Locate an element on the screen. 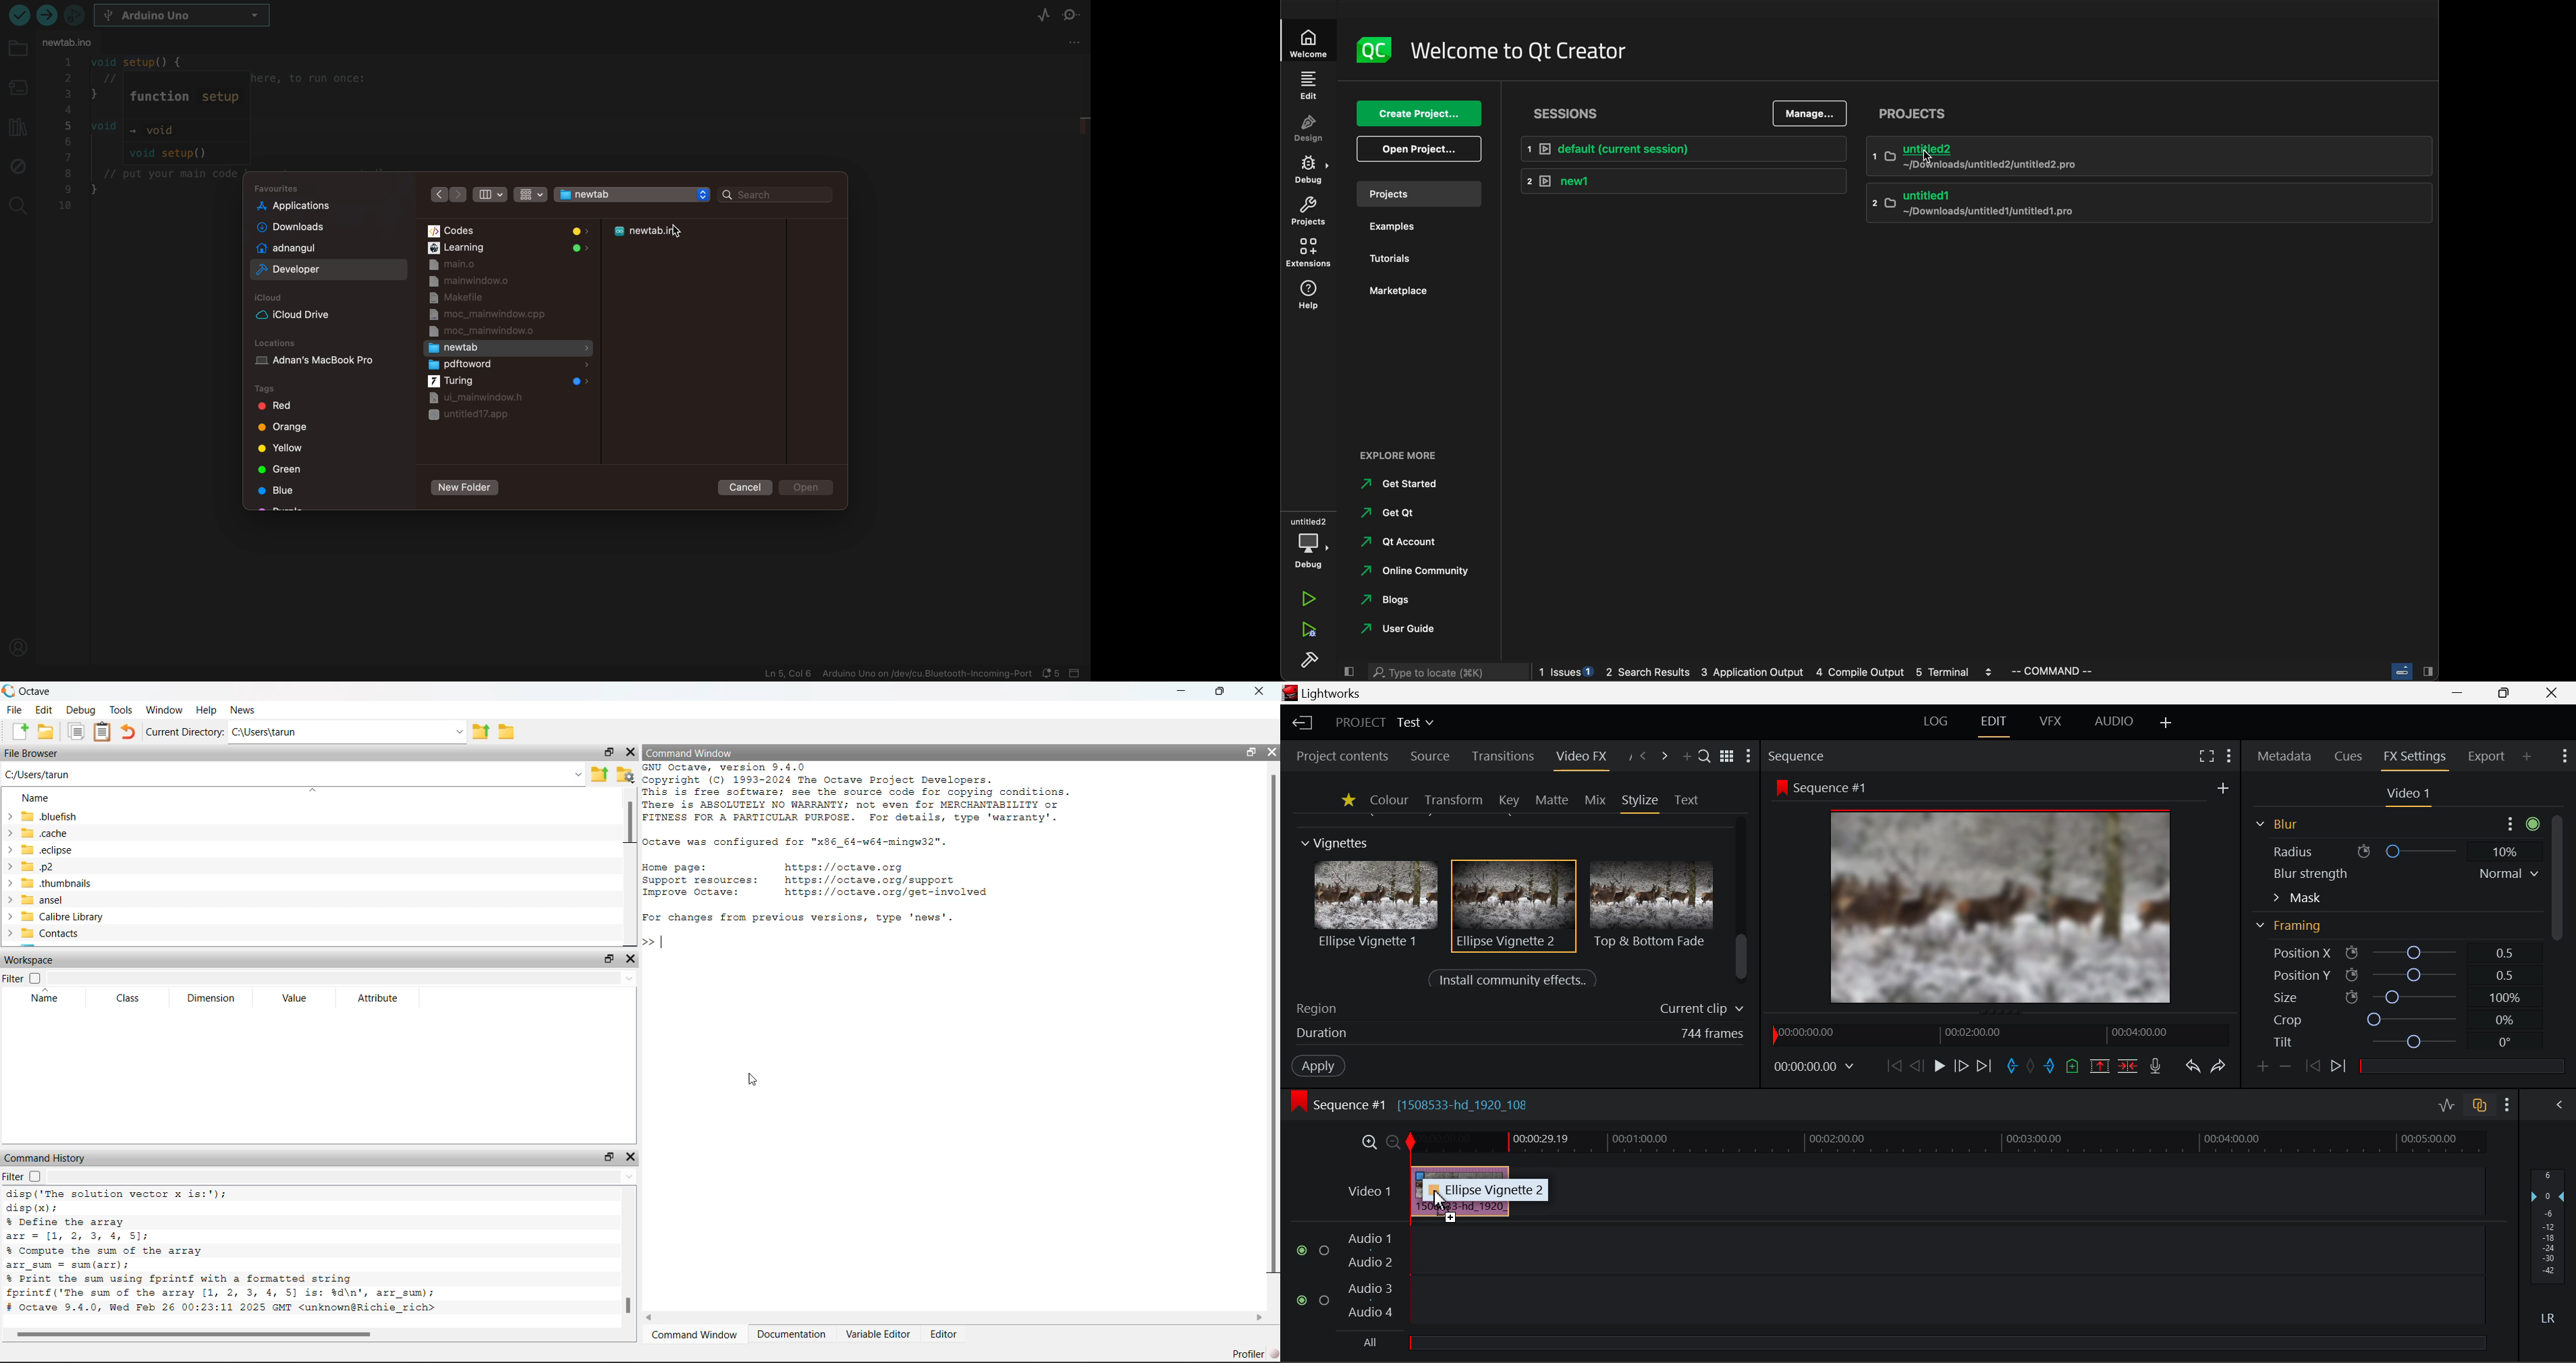  Back to Homepage is located at coordinates (1300, 723).